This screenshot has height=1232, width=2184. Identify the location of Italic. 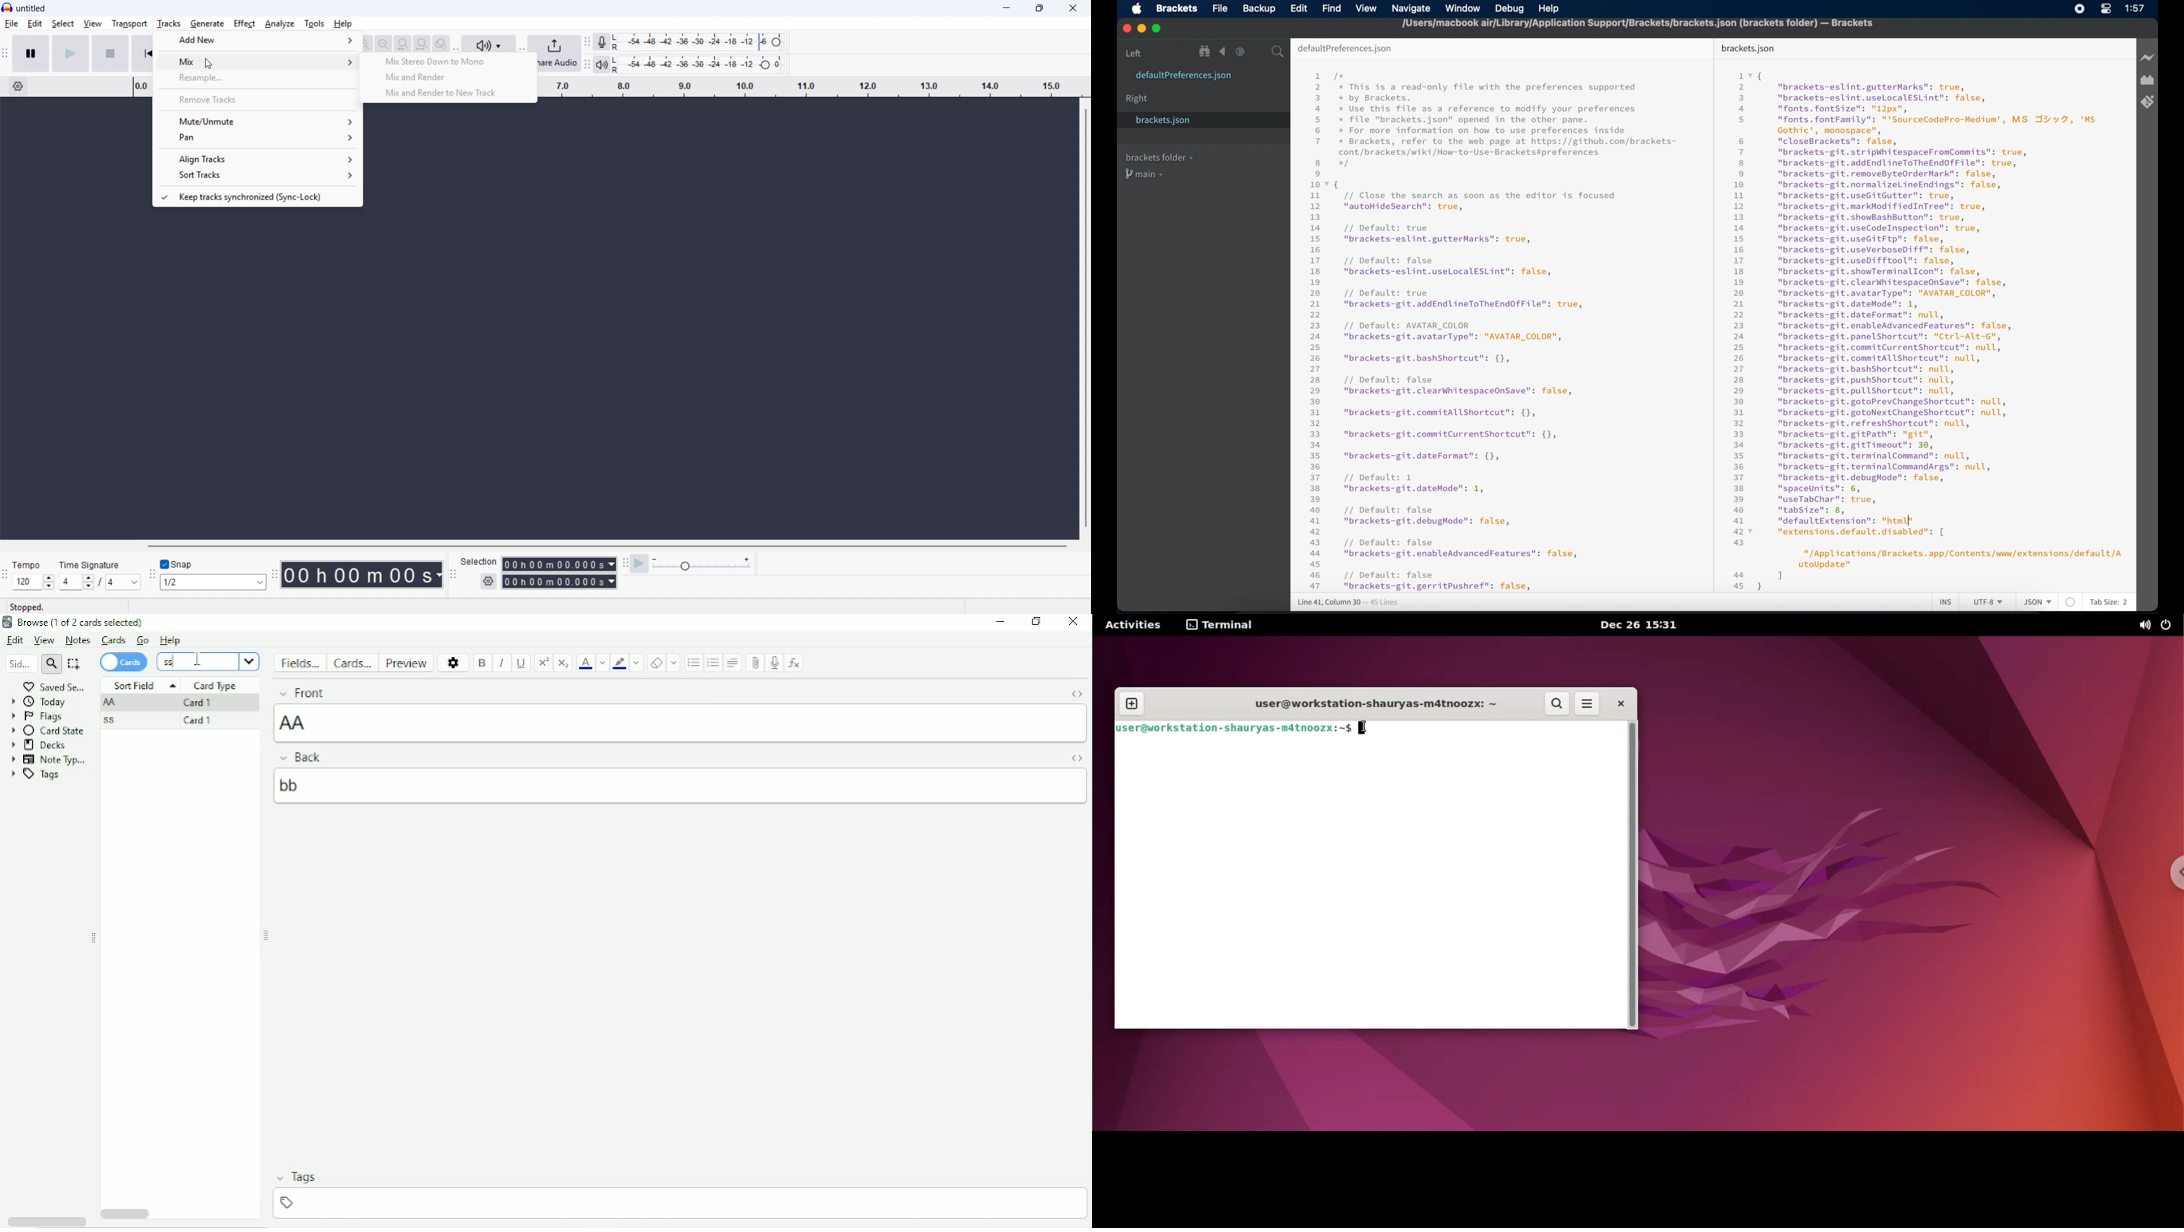
(501, 663).